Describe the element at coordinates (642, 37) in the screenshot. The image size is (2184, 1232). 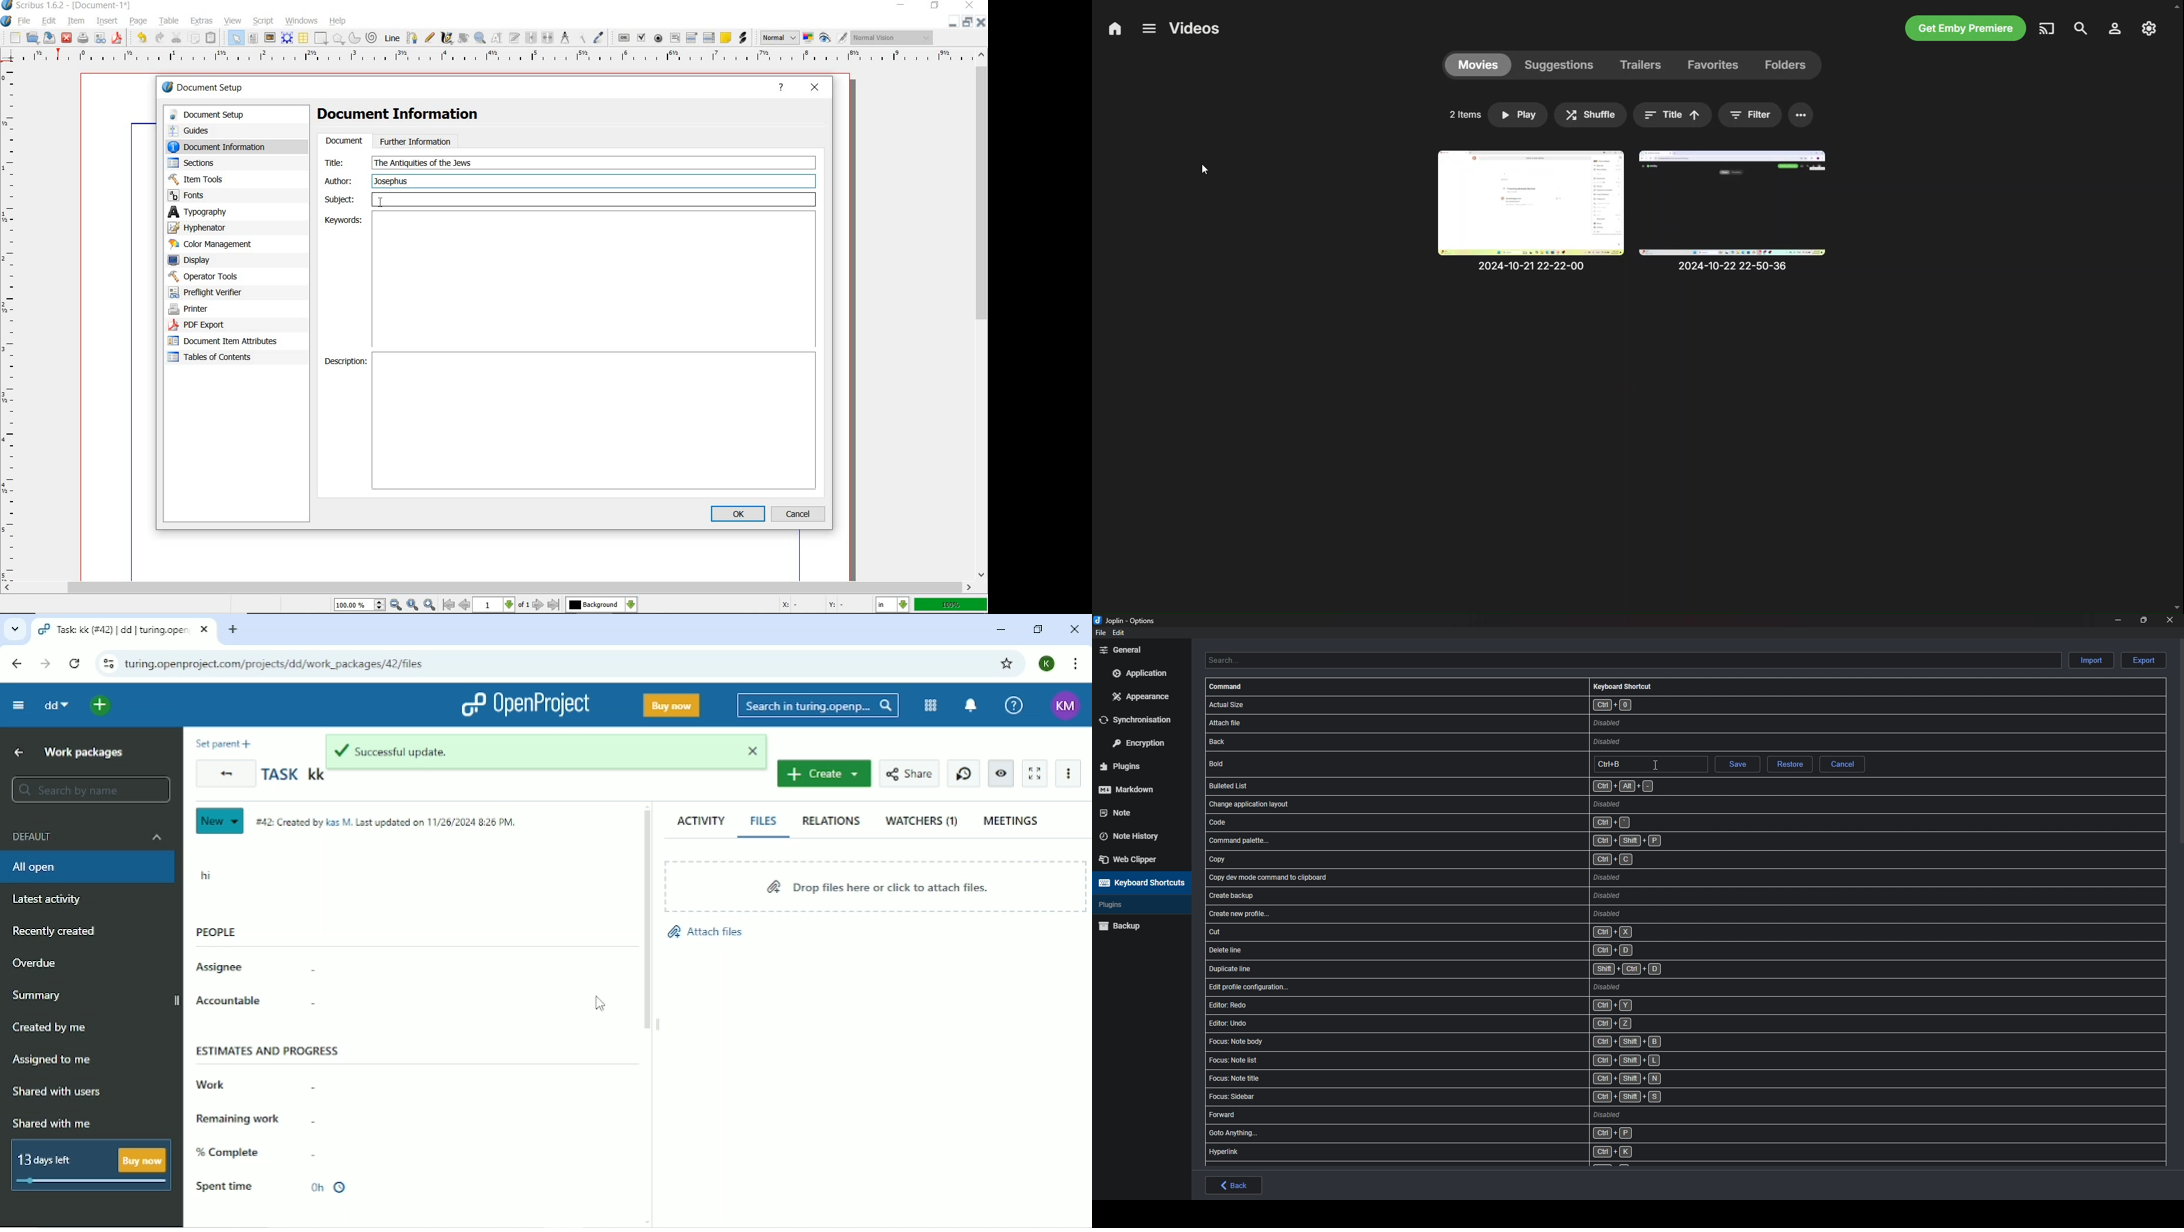
I see `pdf check box` at that location.